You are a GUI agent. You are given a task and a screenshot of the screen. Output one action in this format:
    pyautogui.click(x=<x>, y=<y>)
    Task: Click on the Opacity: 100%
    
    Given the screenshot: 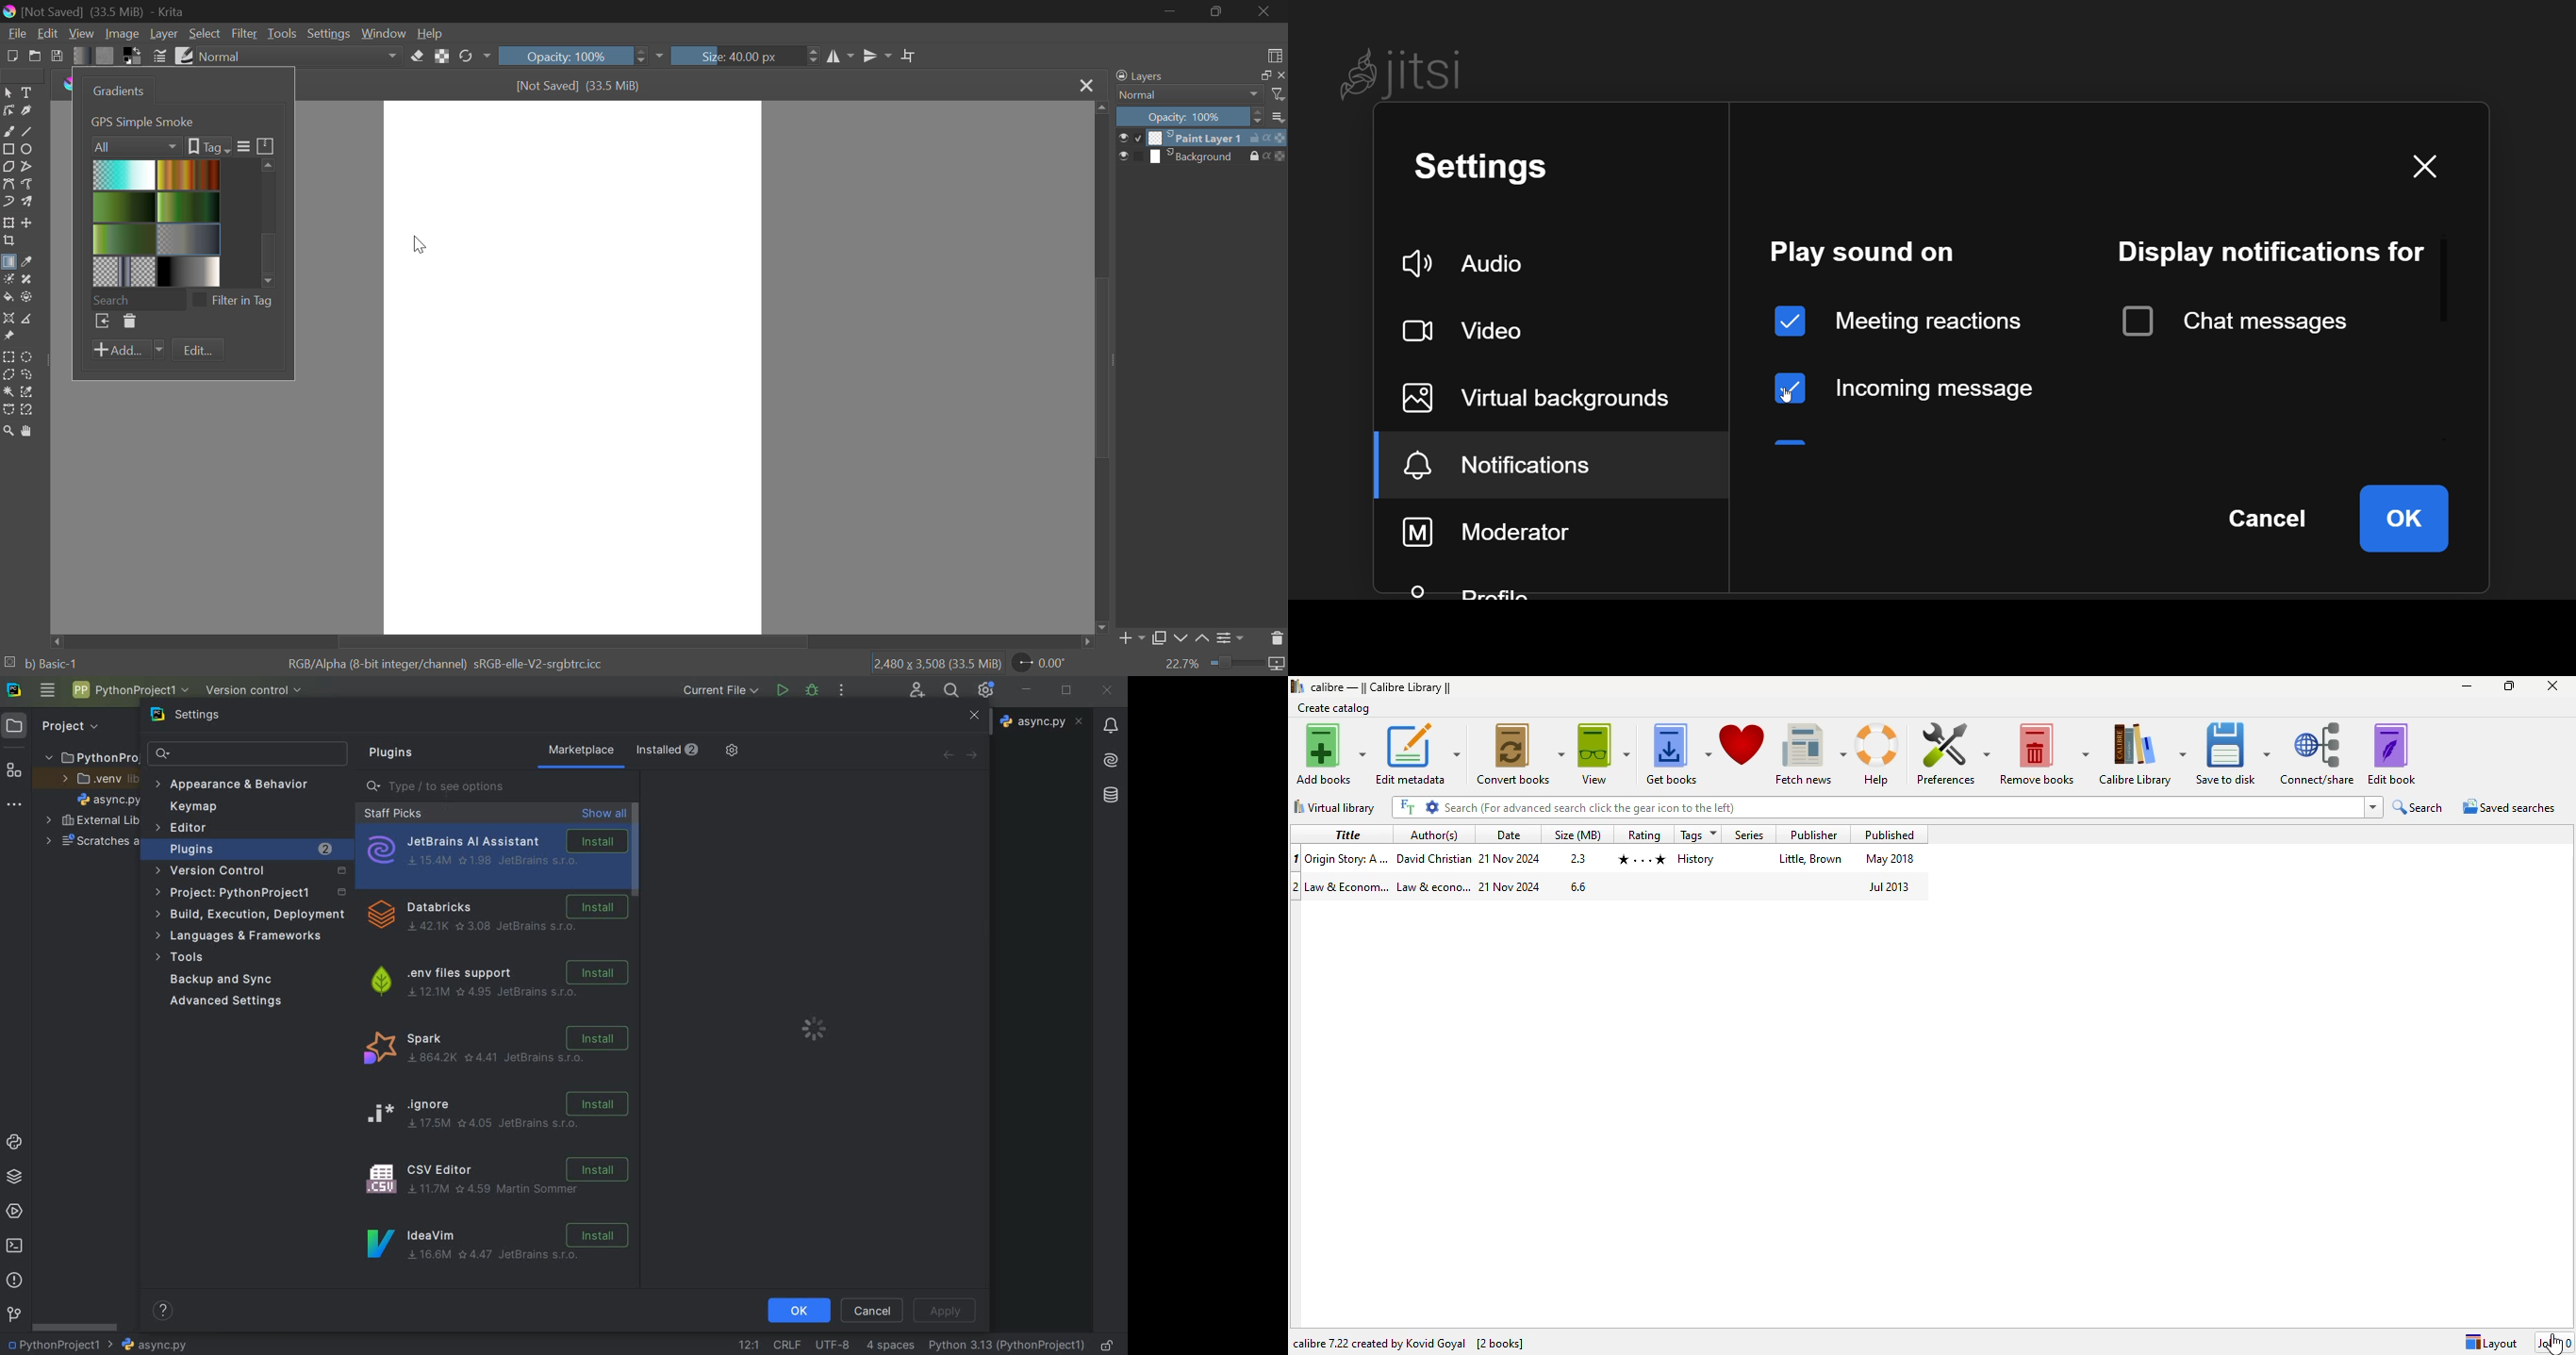 What is the action you would take?
    pyautogui.click(x=579, y=56)
    